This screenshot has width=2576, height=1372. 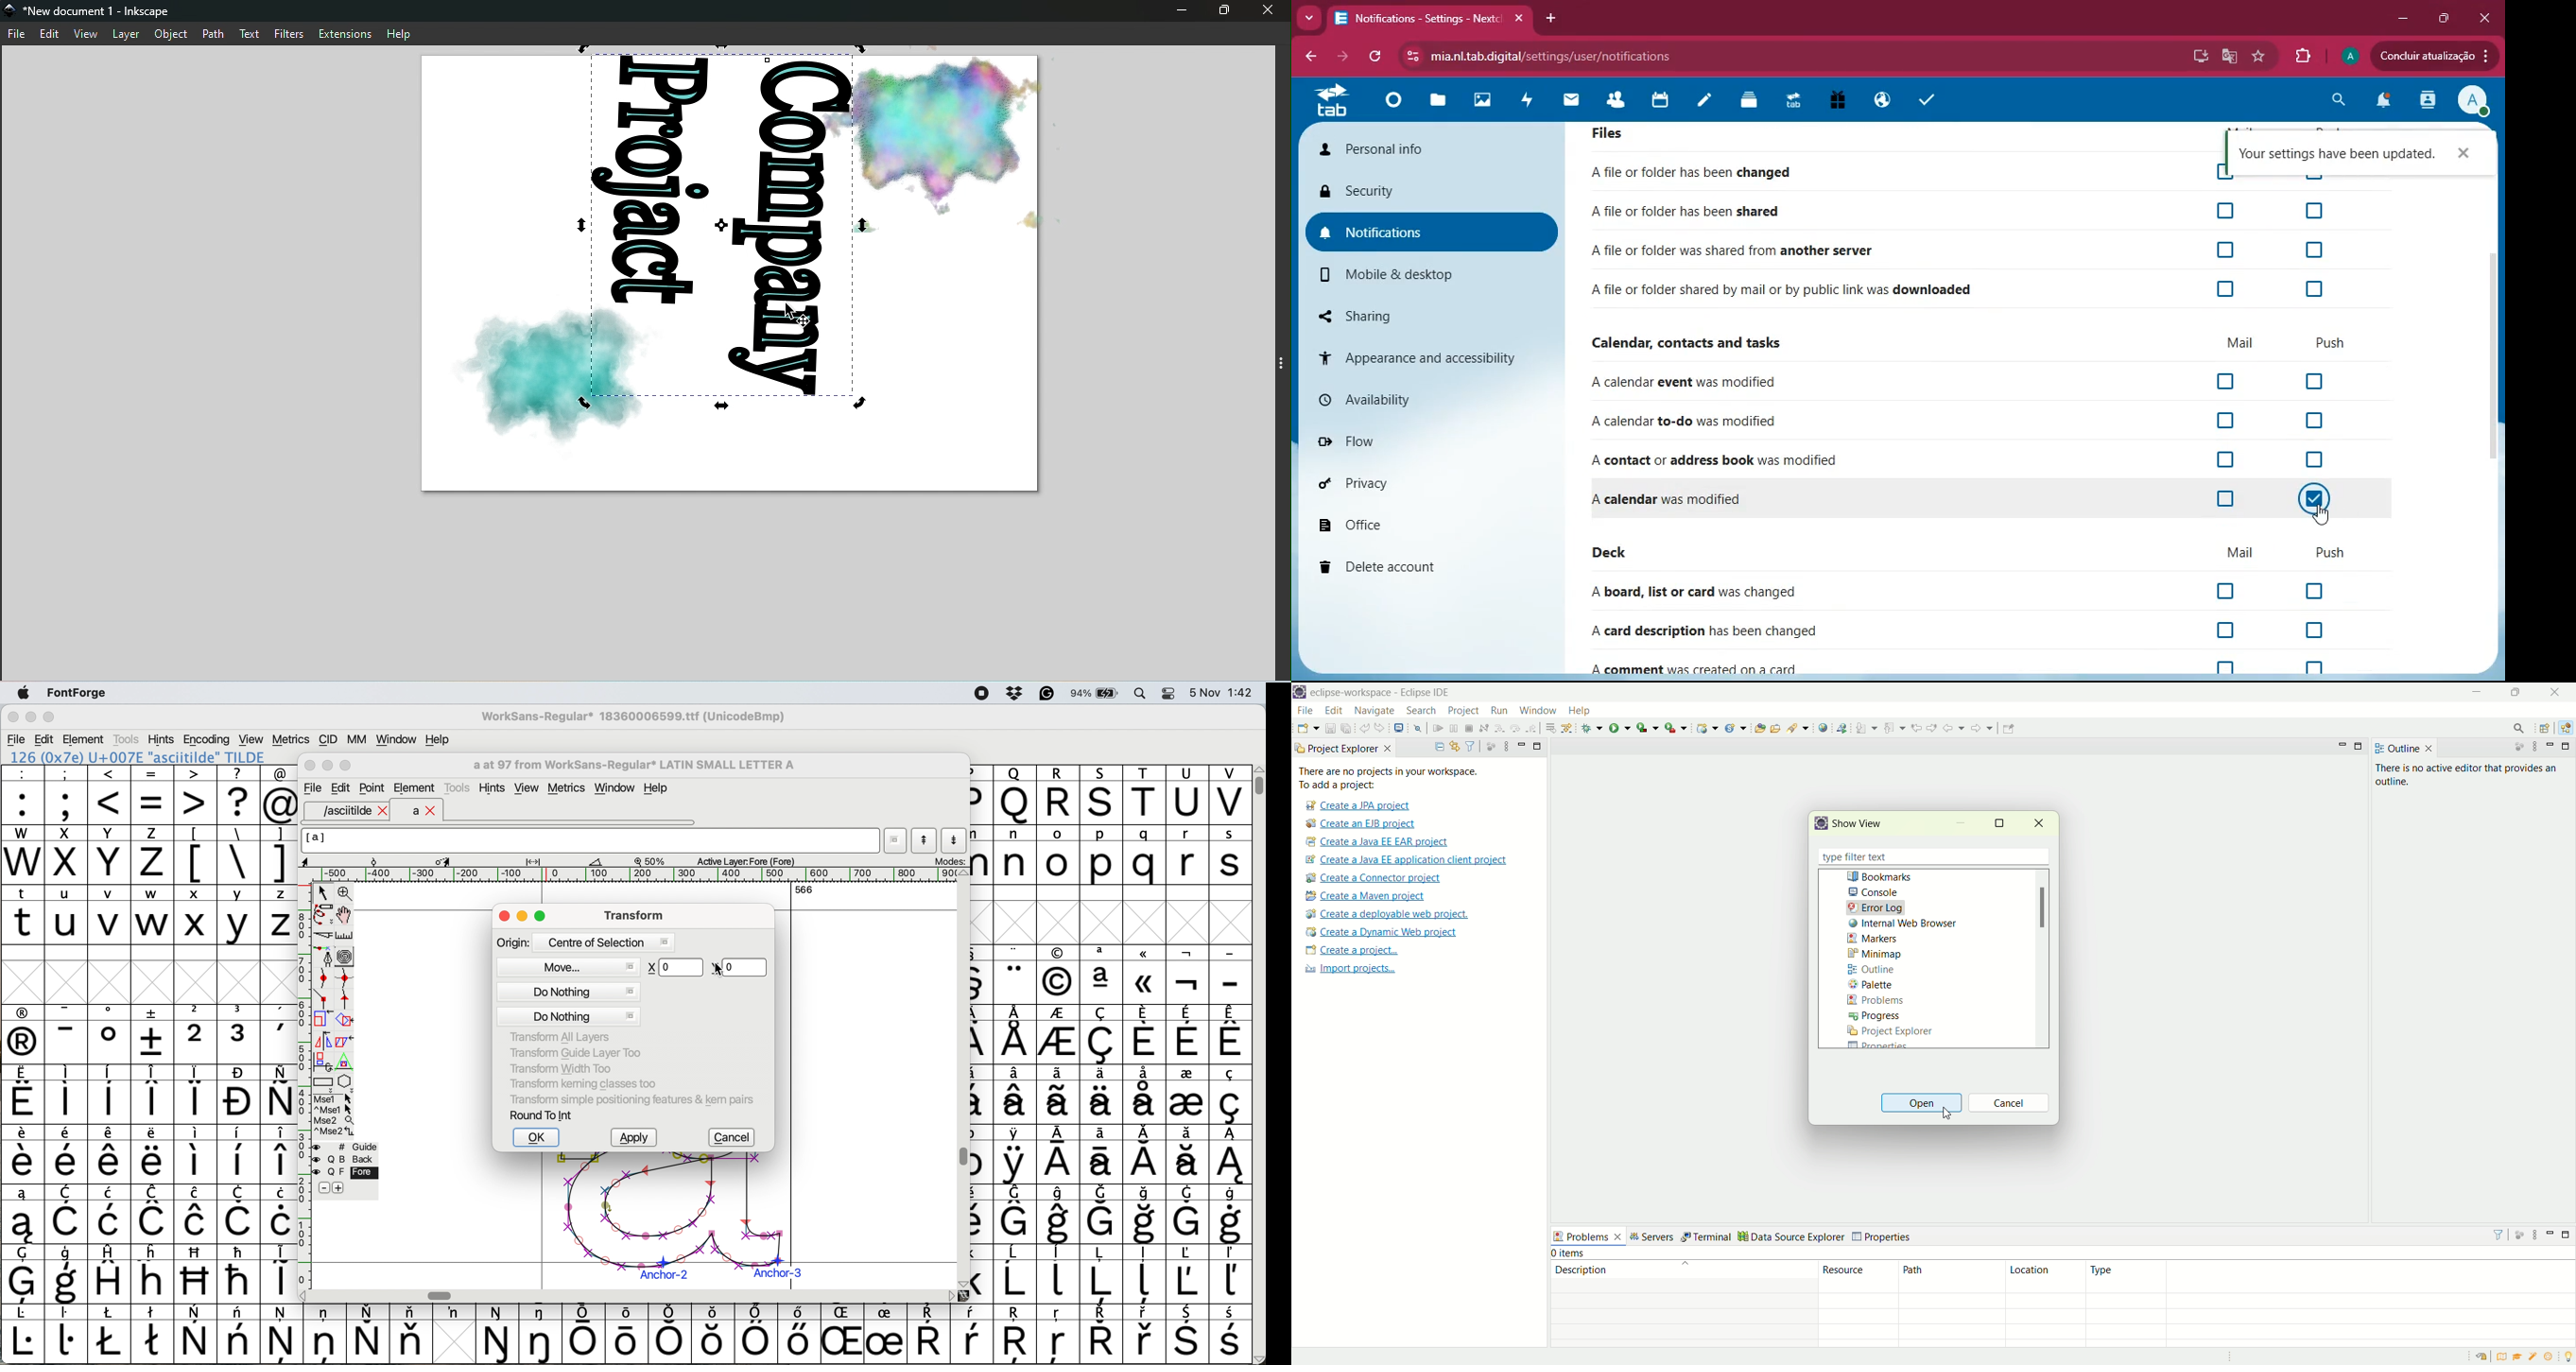 What do you see at coordinates (2198, 58) in the screenshot?
I see `desktop` at bounding box center [2198, 58].